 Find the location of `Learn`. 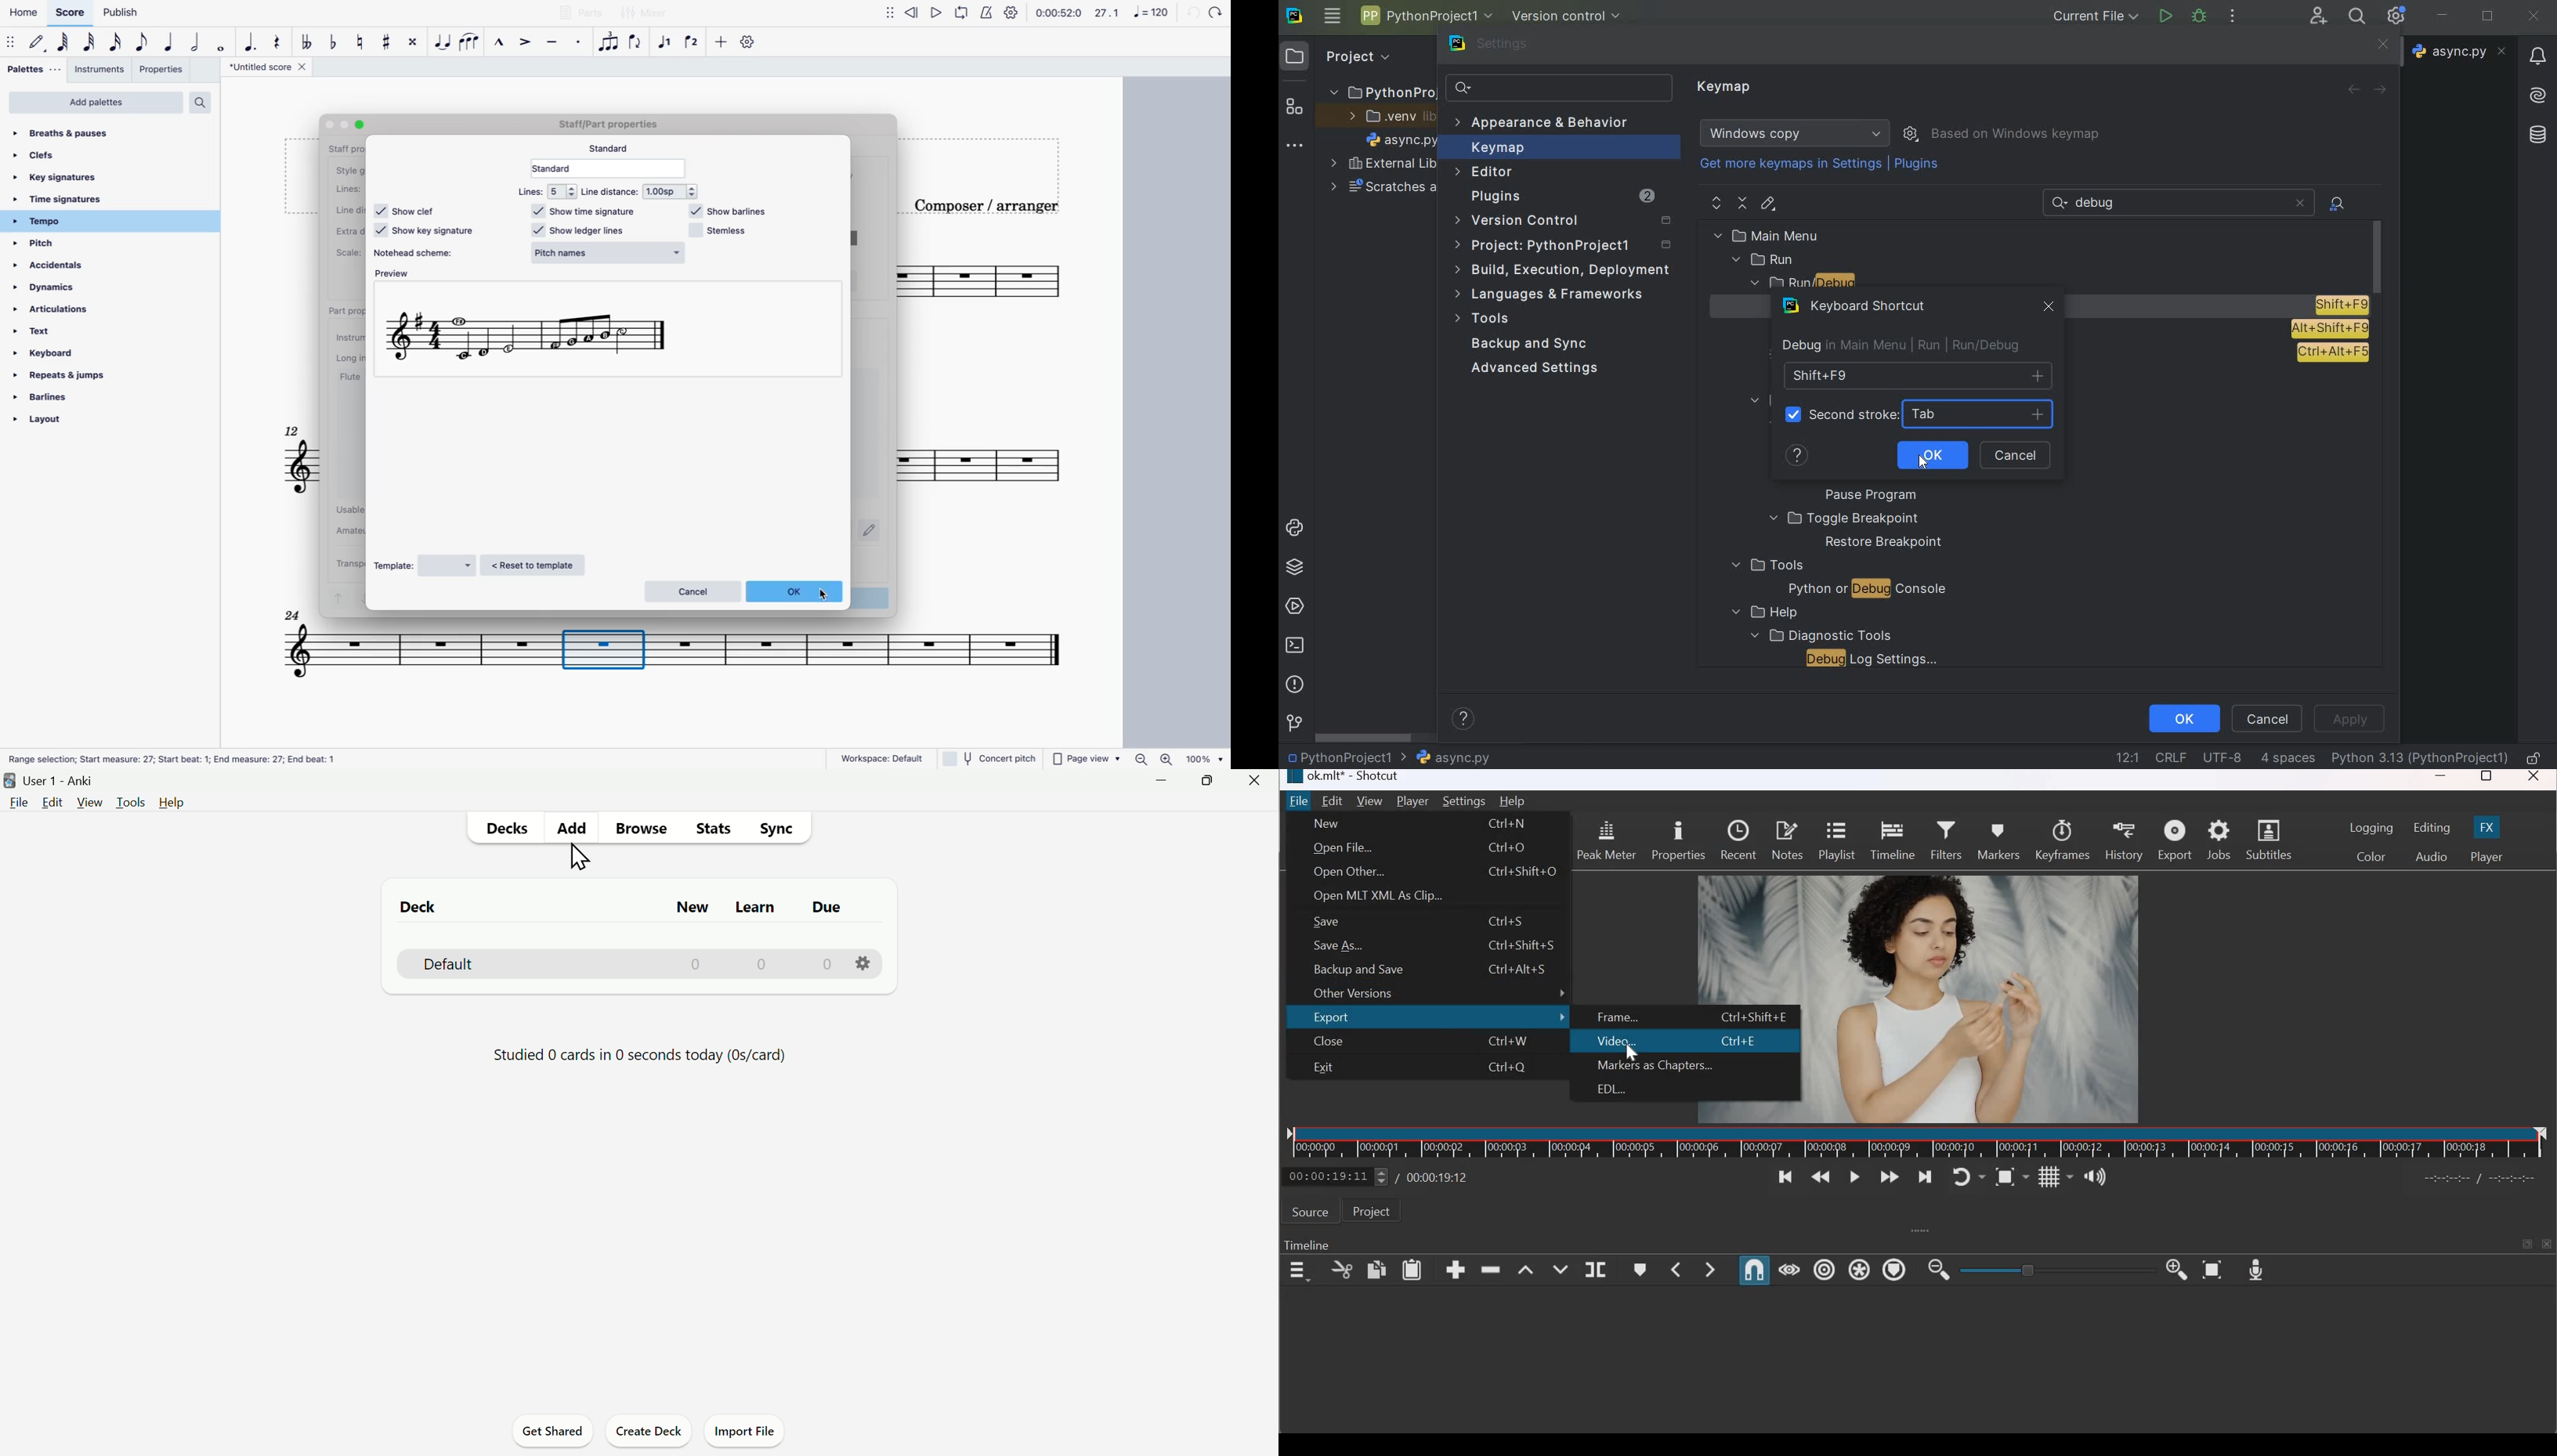

Learn is located at coordinates (757, 908).